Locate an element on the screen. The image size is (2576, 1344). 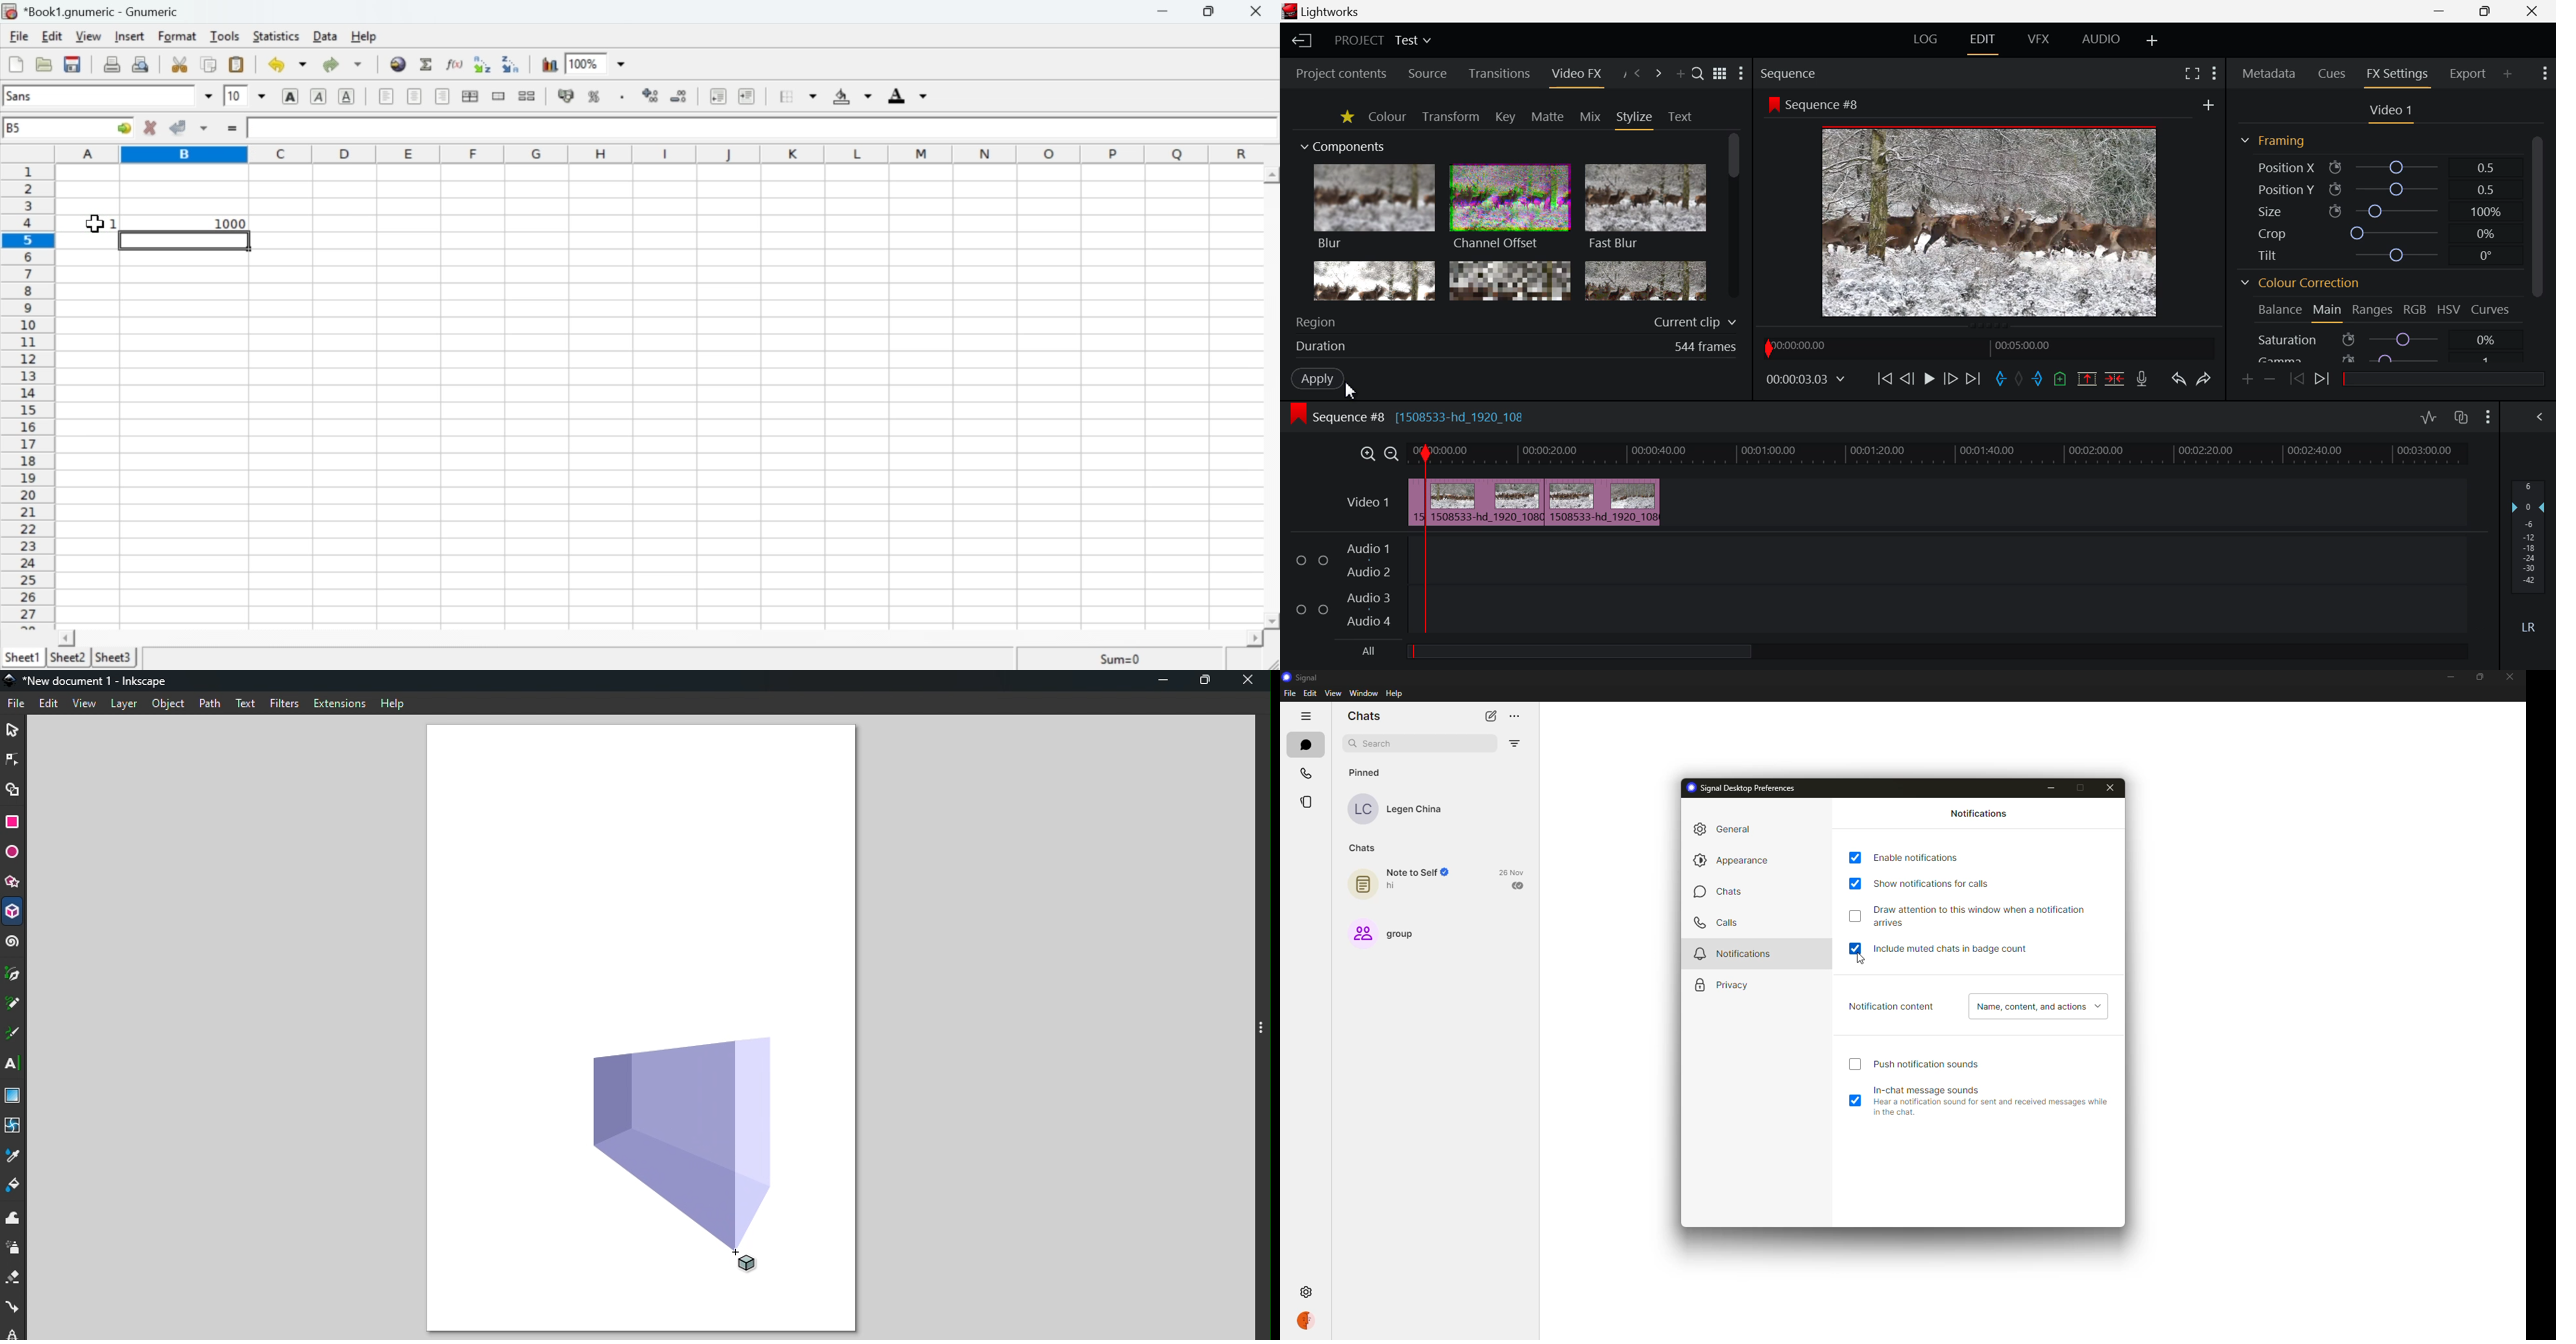
Paste the clipboard is located at coordinates (238, 63).